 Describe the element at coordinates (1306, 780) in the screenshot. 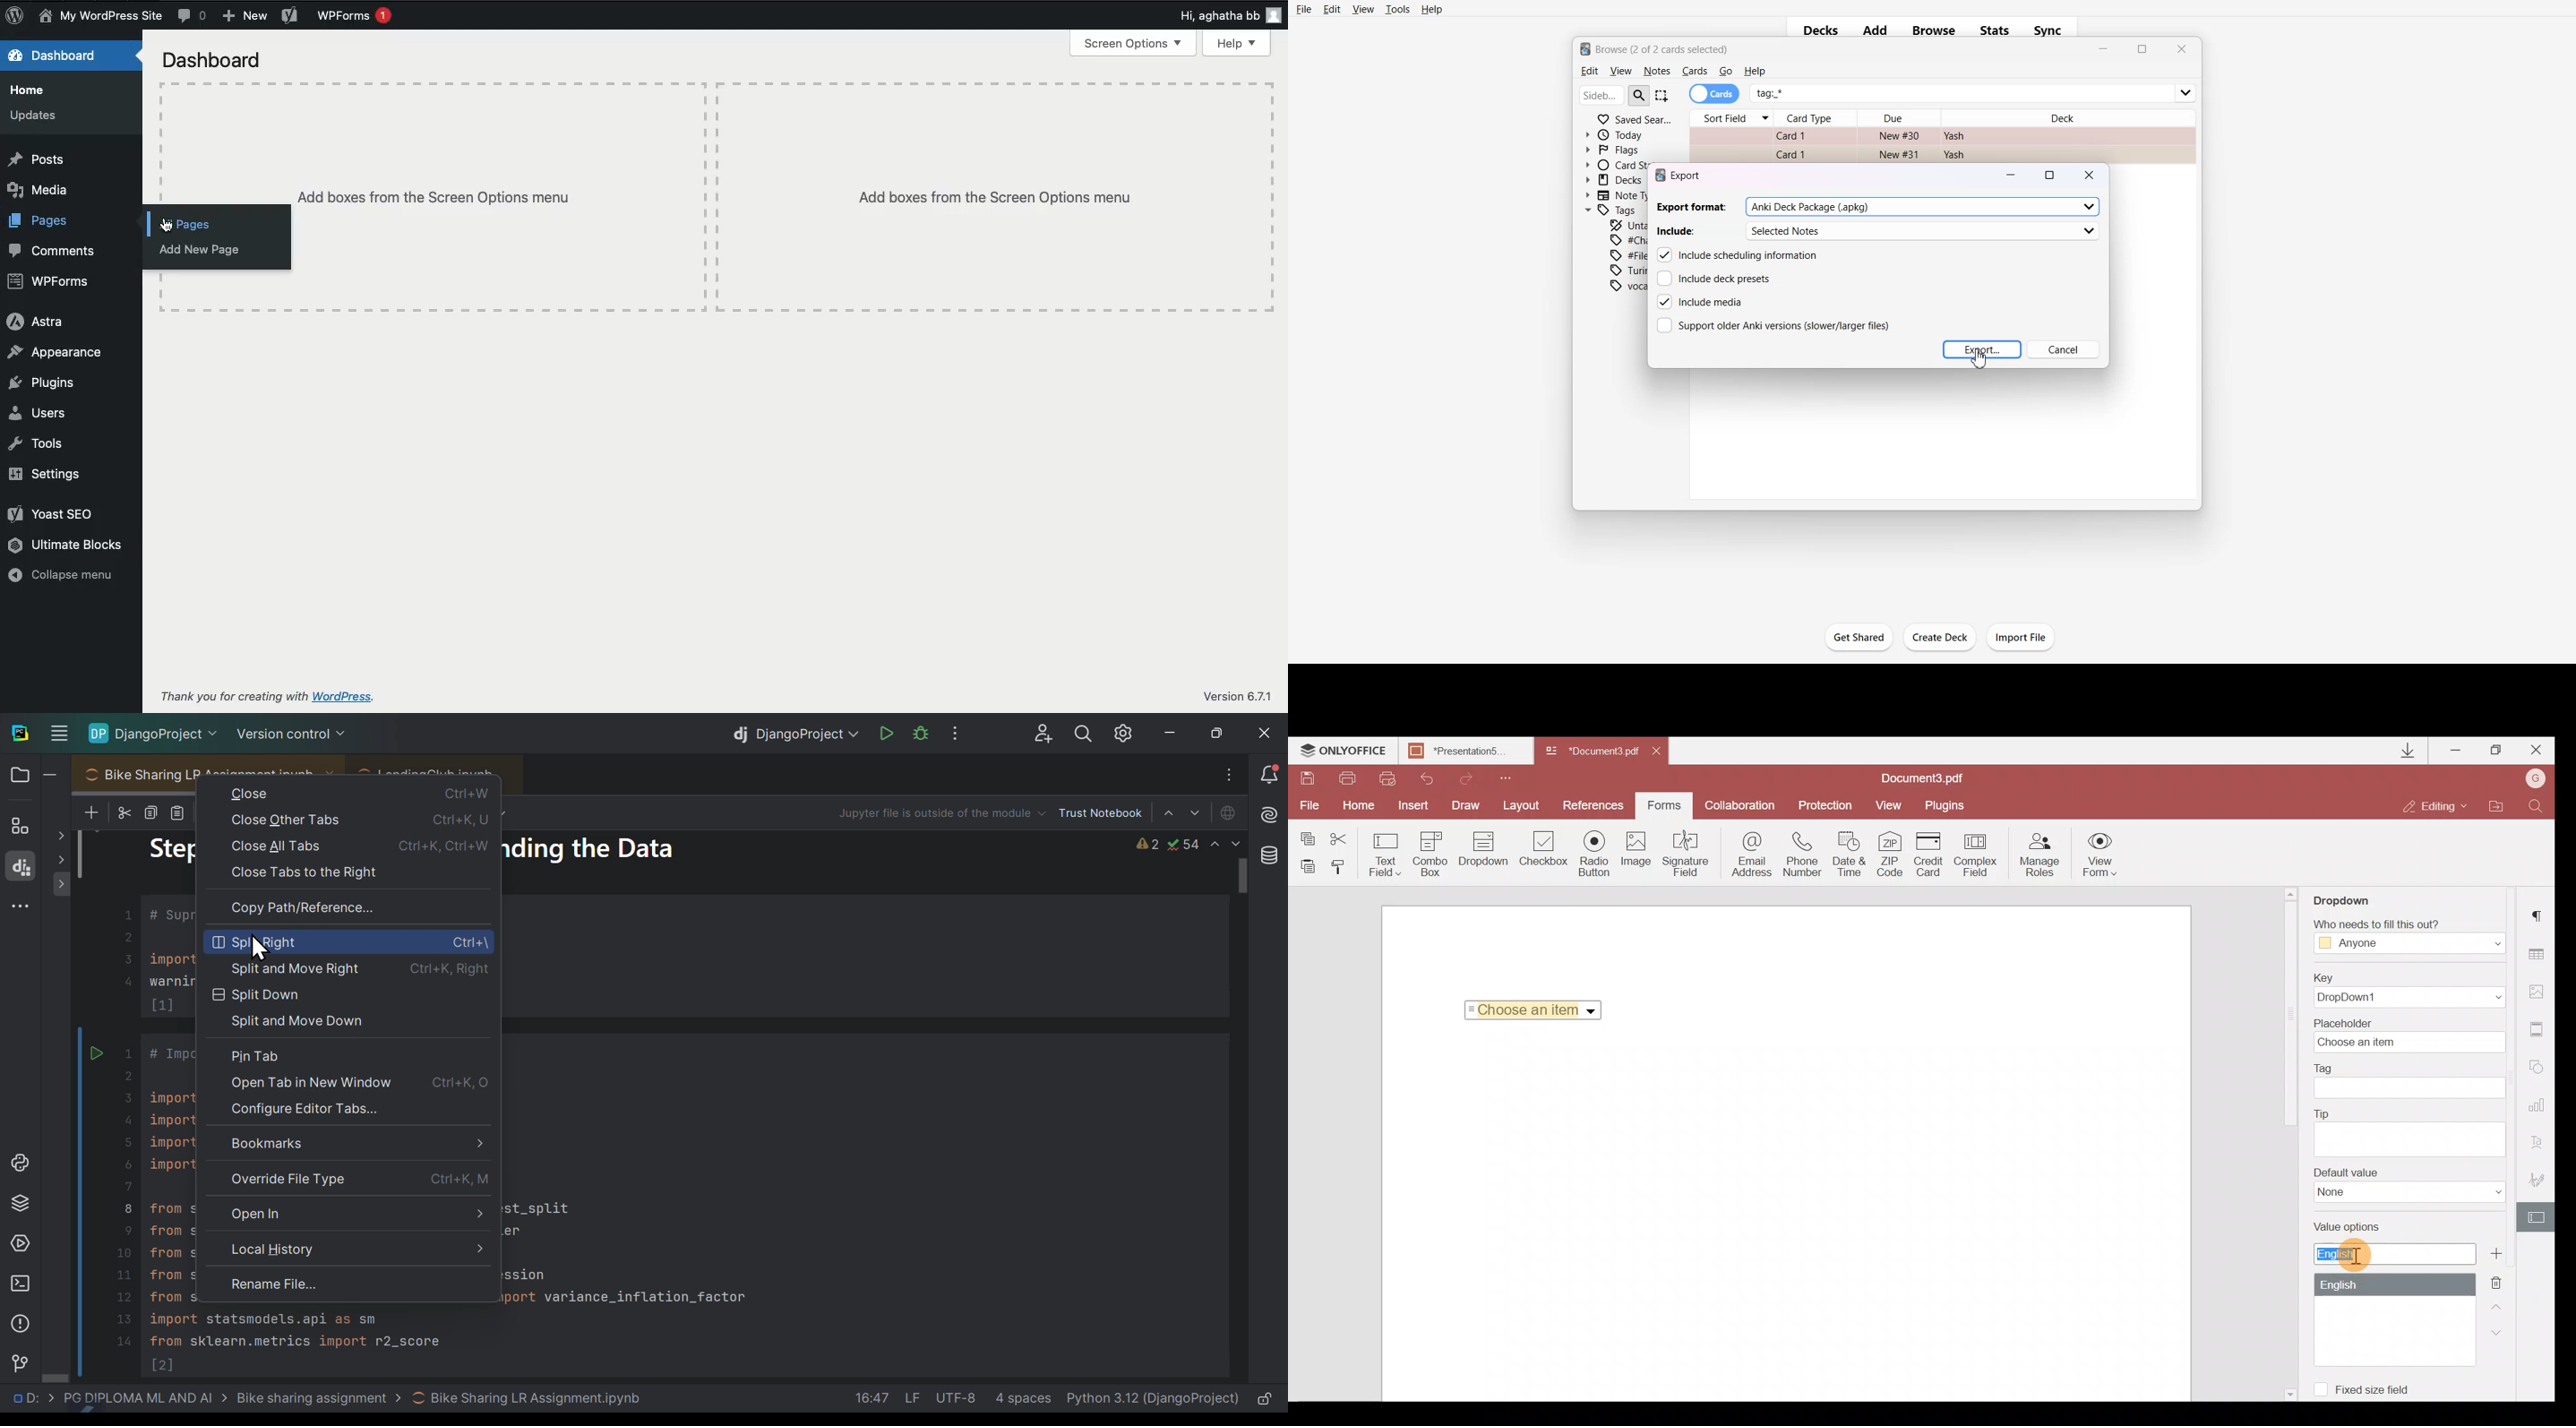

I see `Save` at that location.